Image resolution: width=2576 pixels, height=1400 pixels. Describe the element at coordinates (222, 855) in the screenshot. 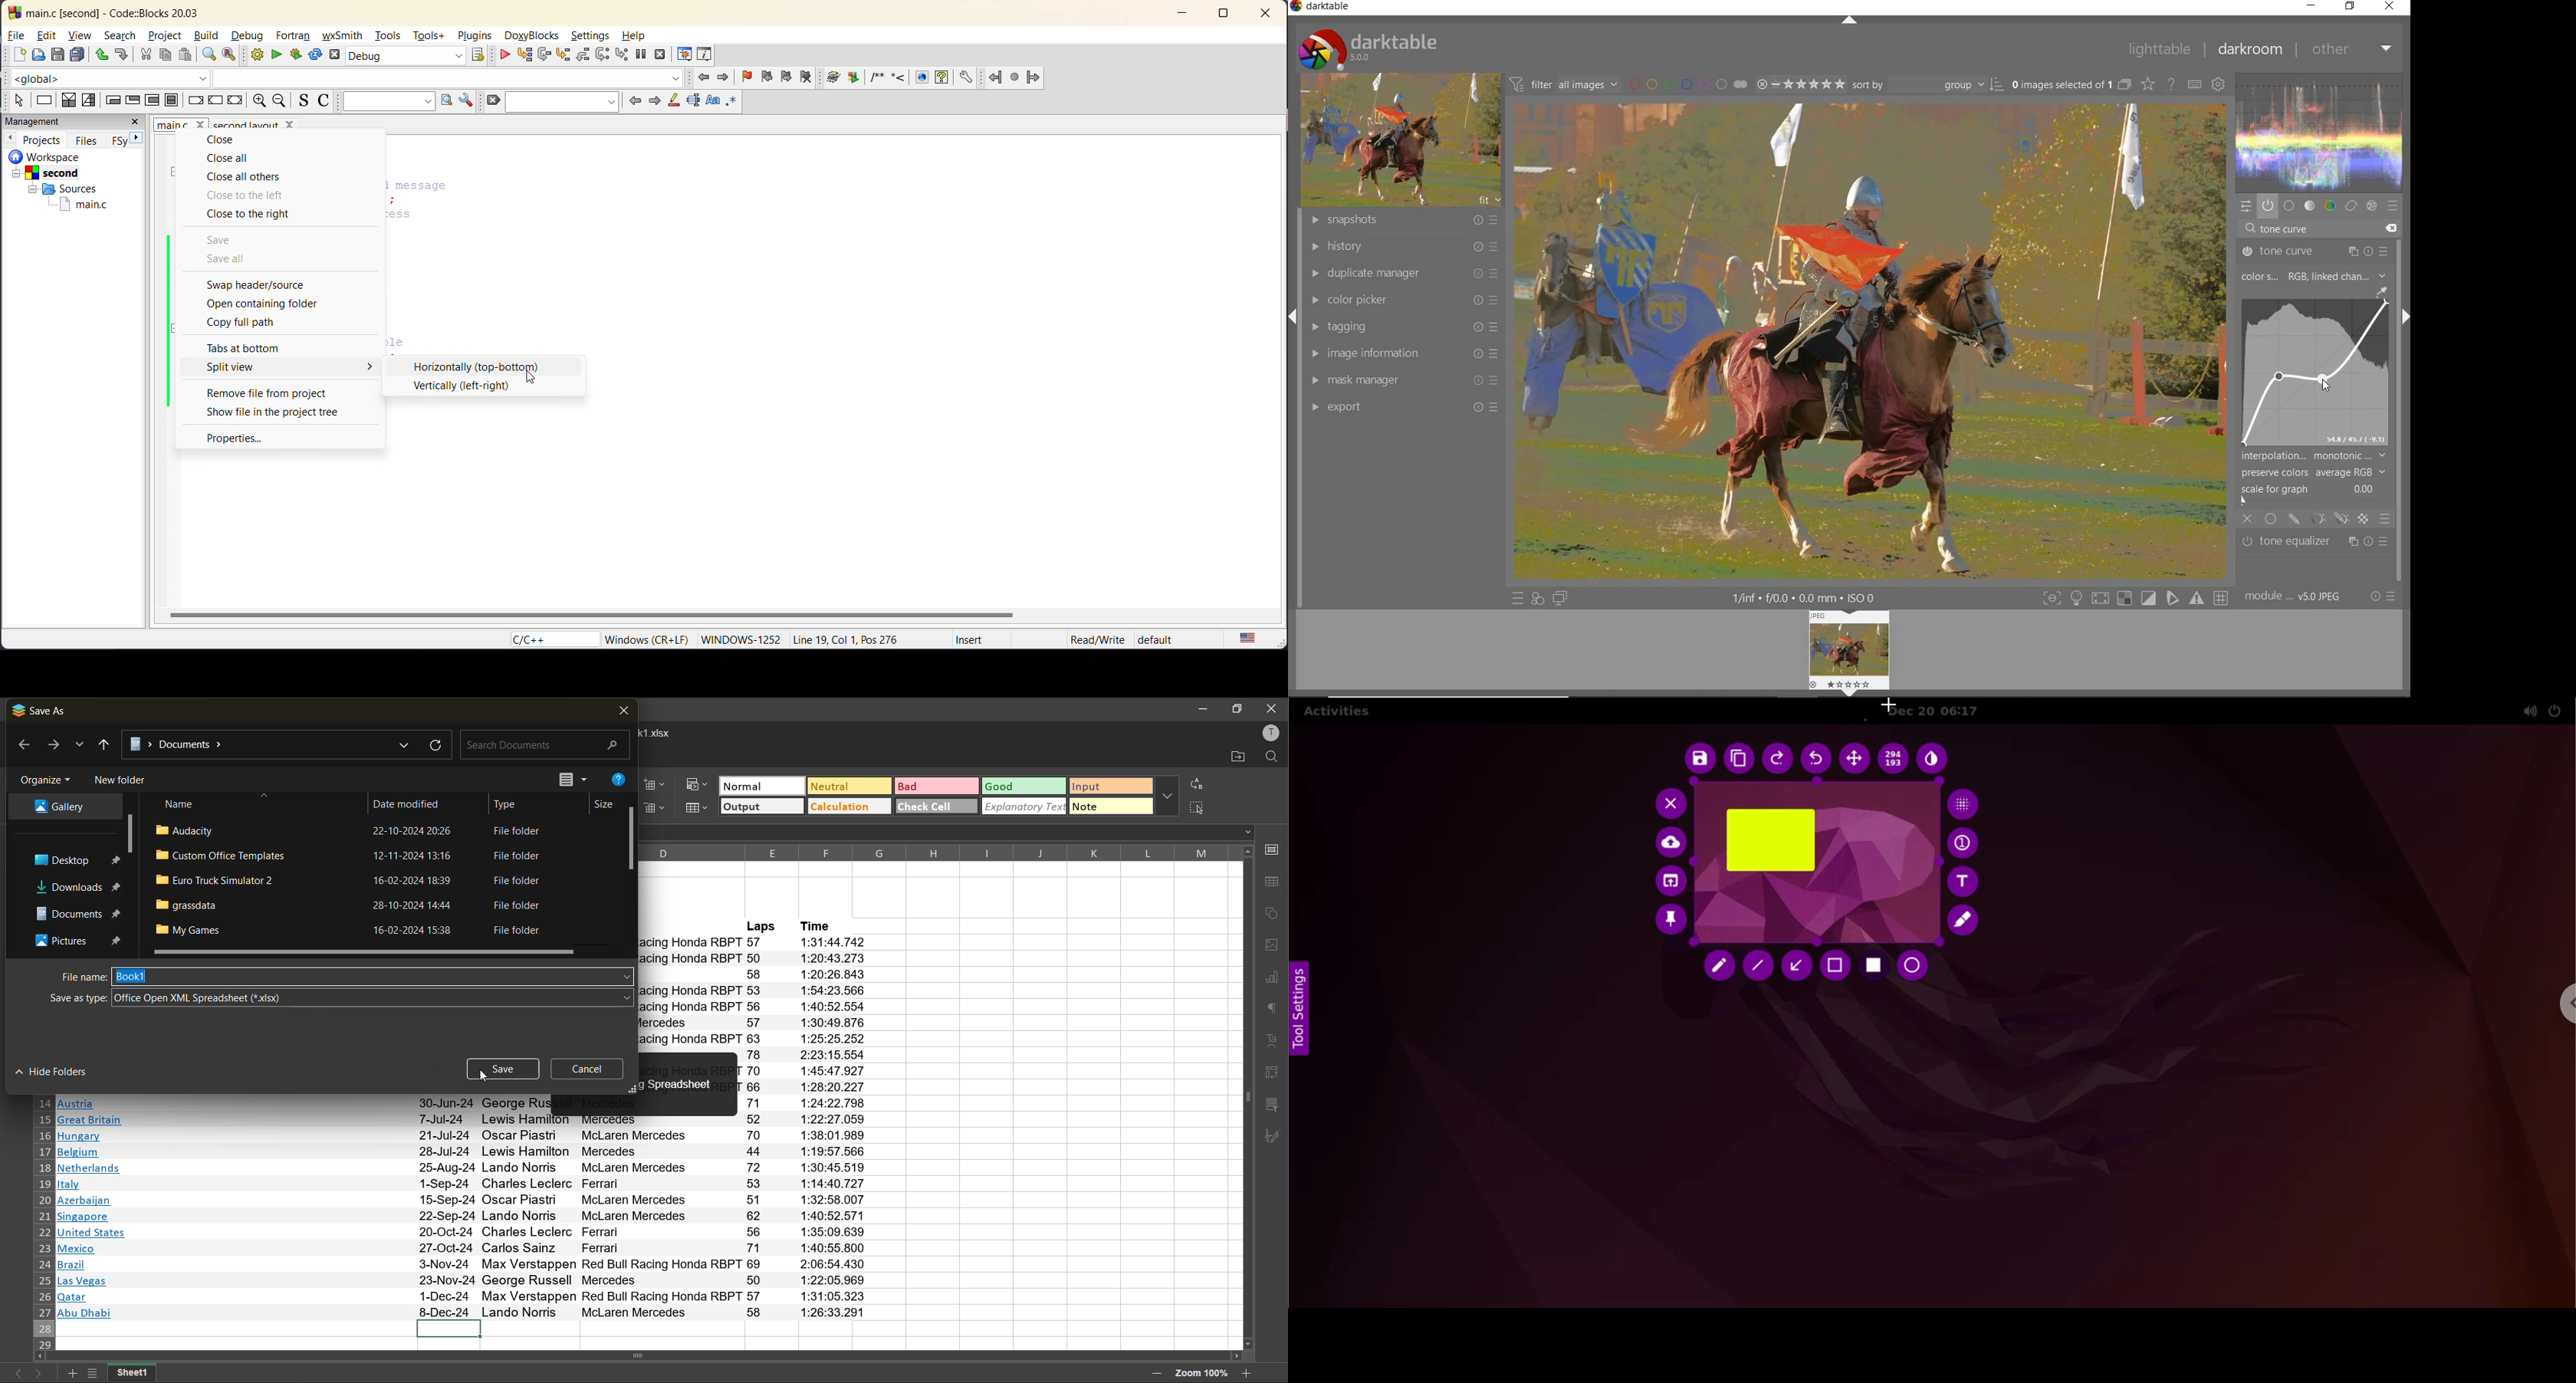

I see `| Custom Office Templates.` at that location.